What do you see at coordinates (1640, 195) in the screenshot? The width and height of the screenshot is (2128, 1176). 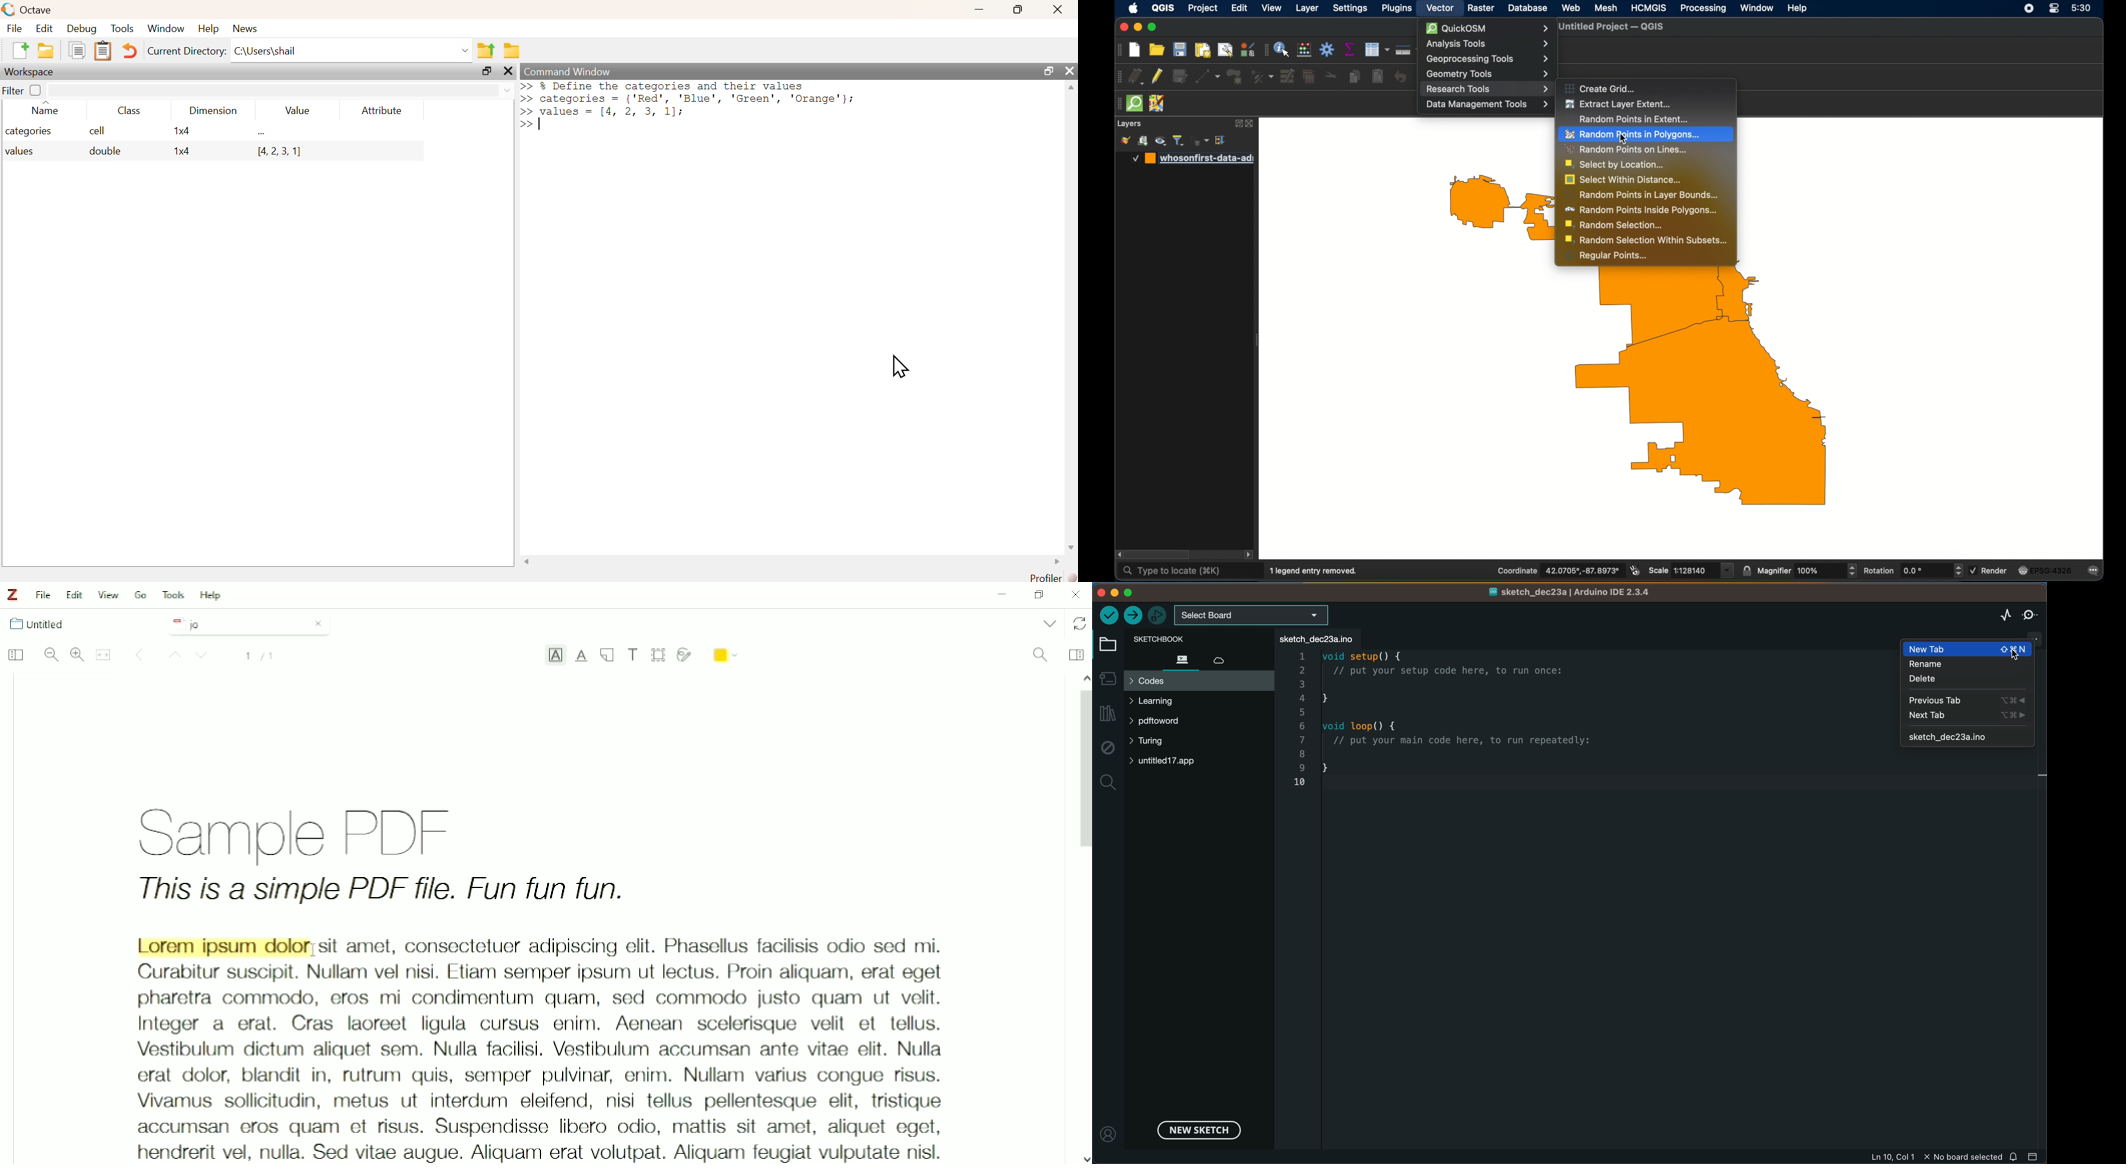 I see `random points in layer bounds` at bounding box center [1640, 195].